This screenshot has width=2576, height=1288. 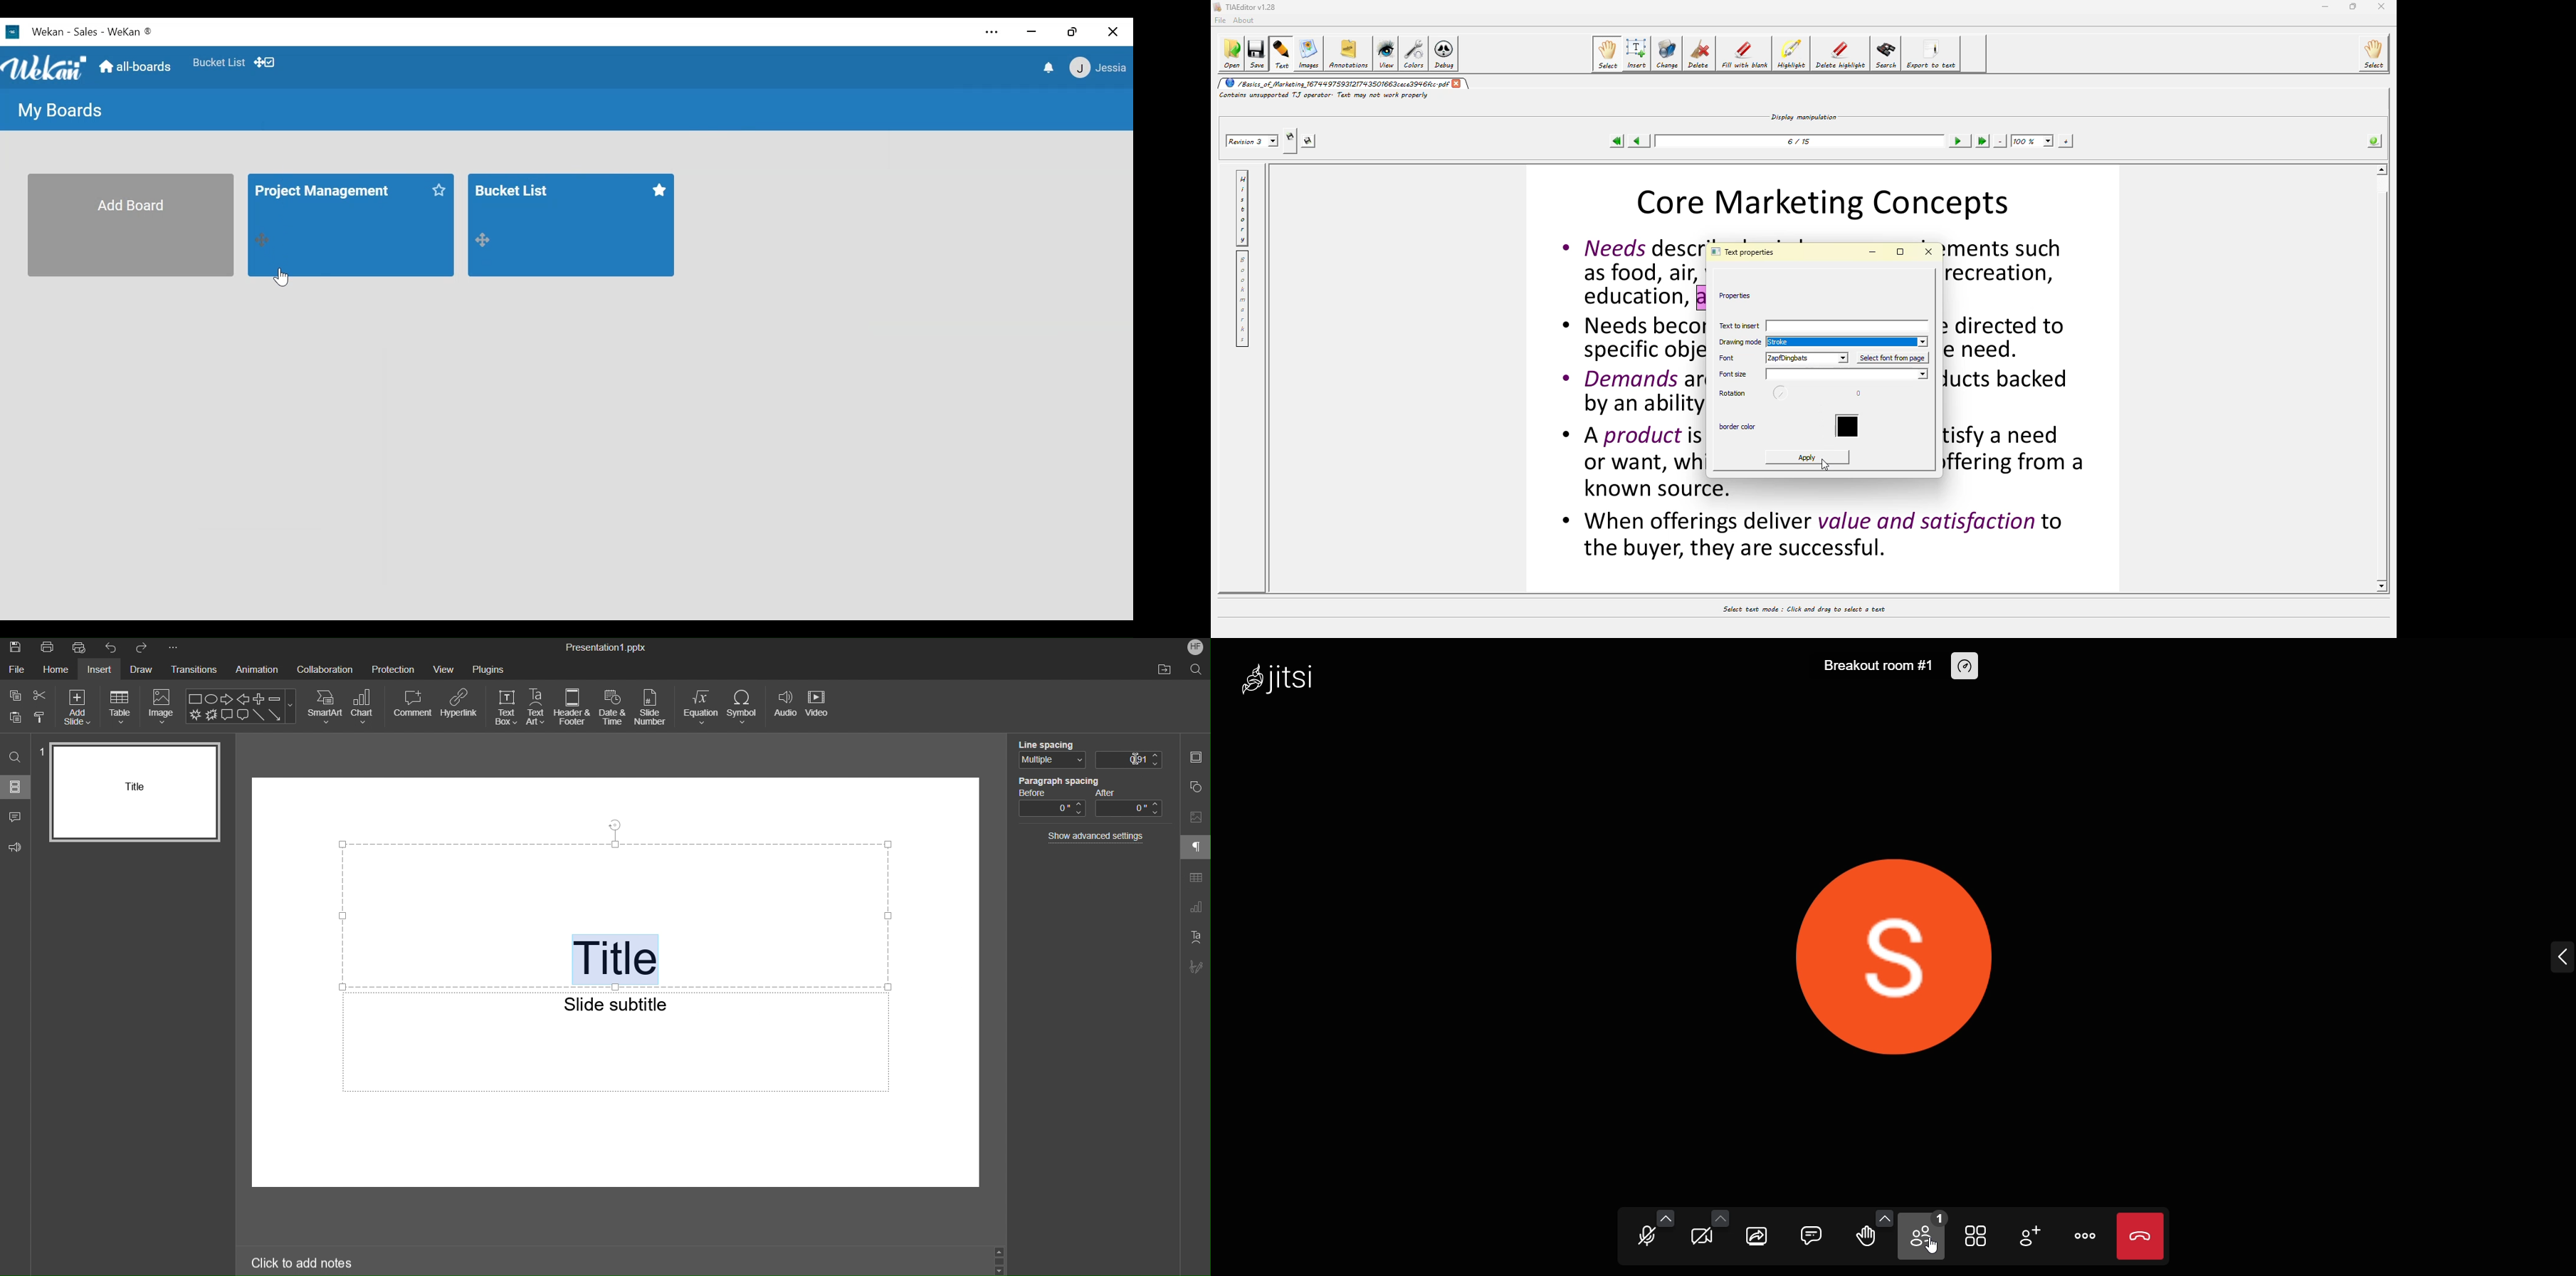 What do you see at coordinates (13, 719) in the screenshot?
I see `Paste` at bounding box center [13, 719].